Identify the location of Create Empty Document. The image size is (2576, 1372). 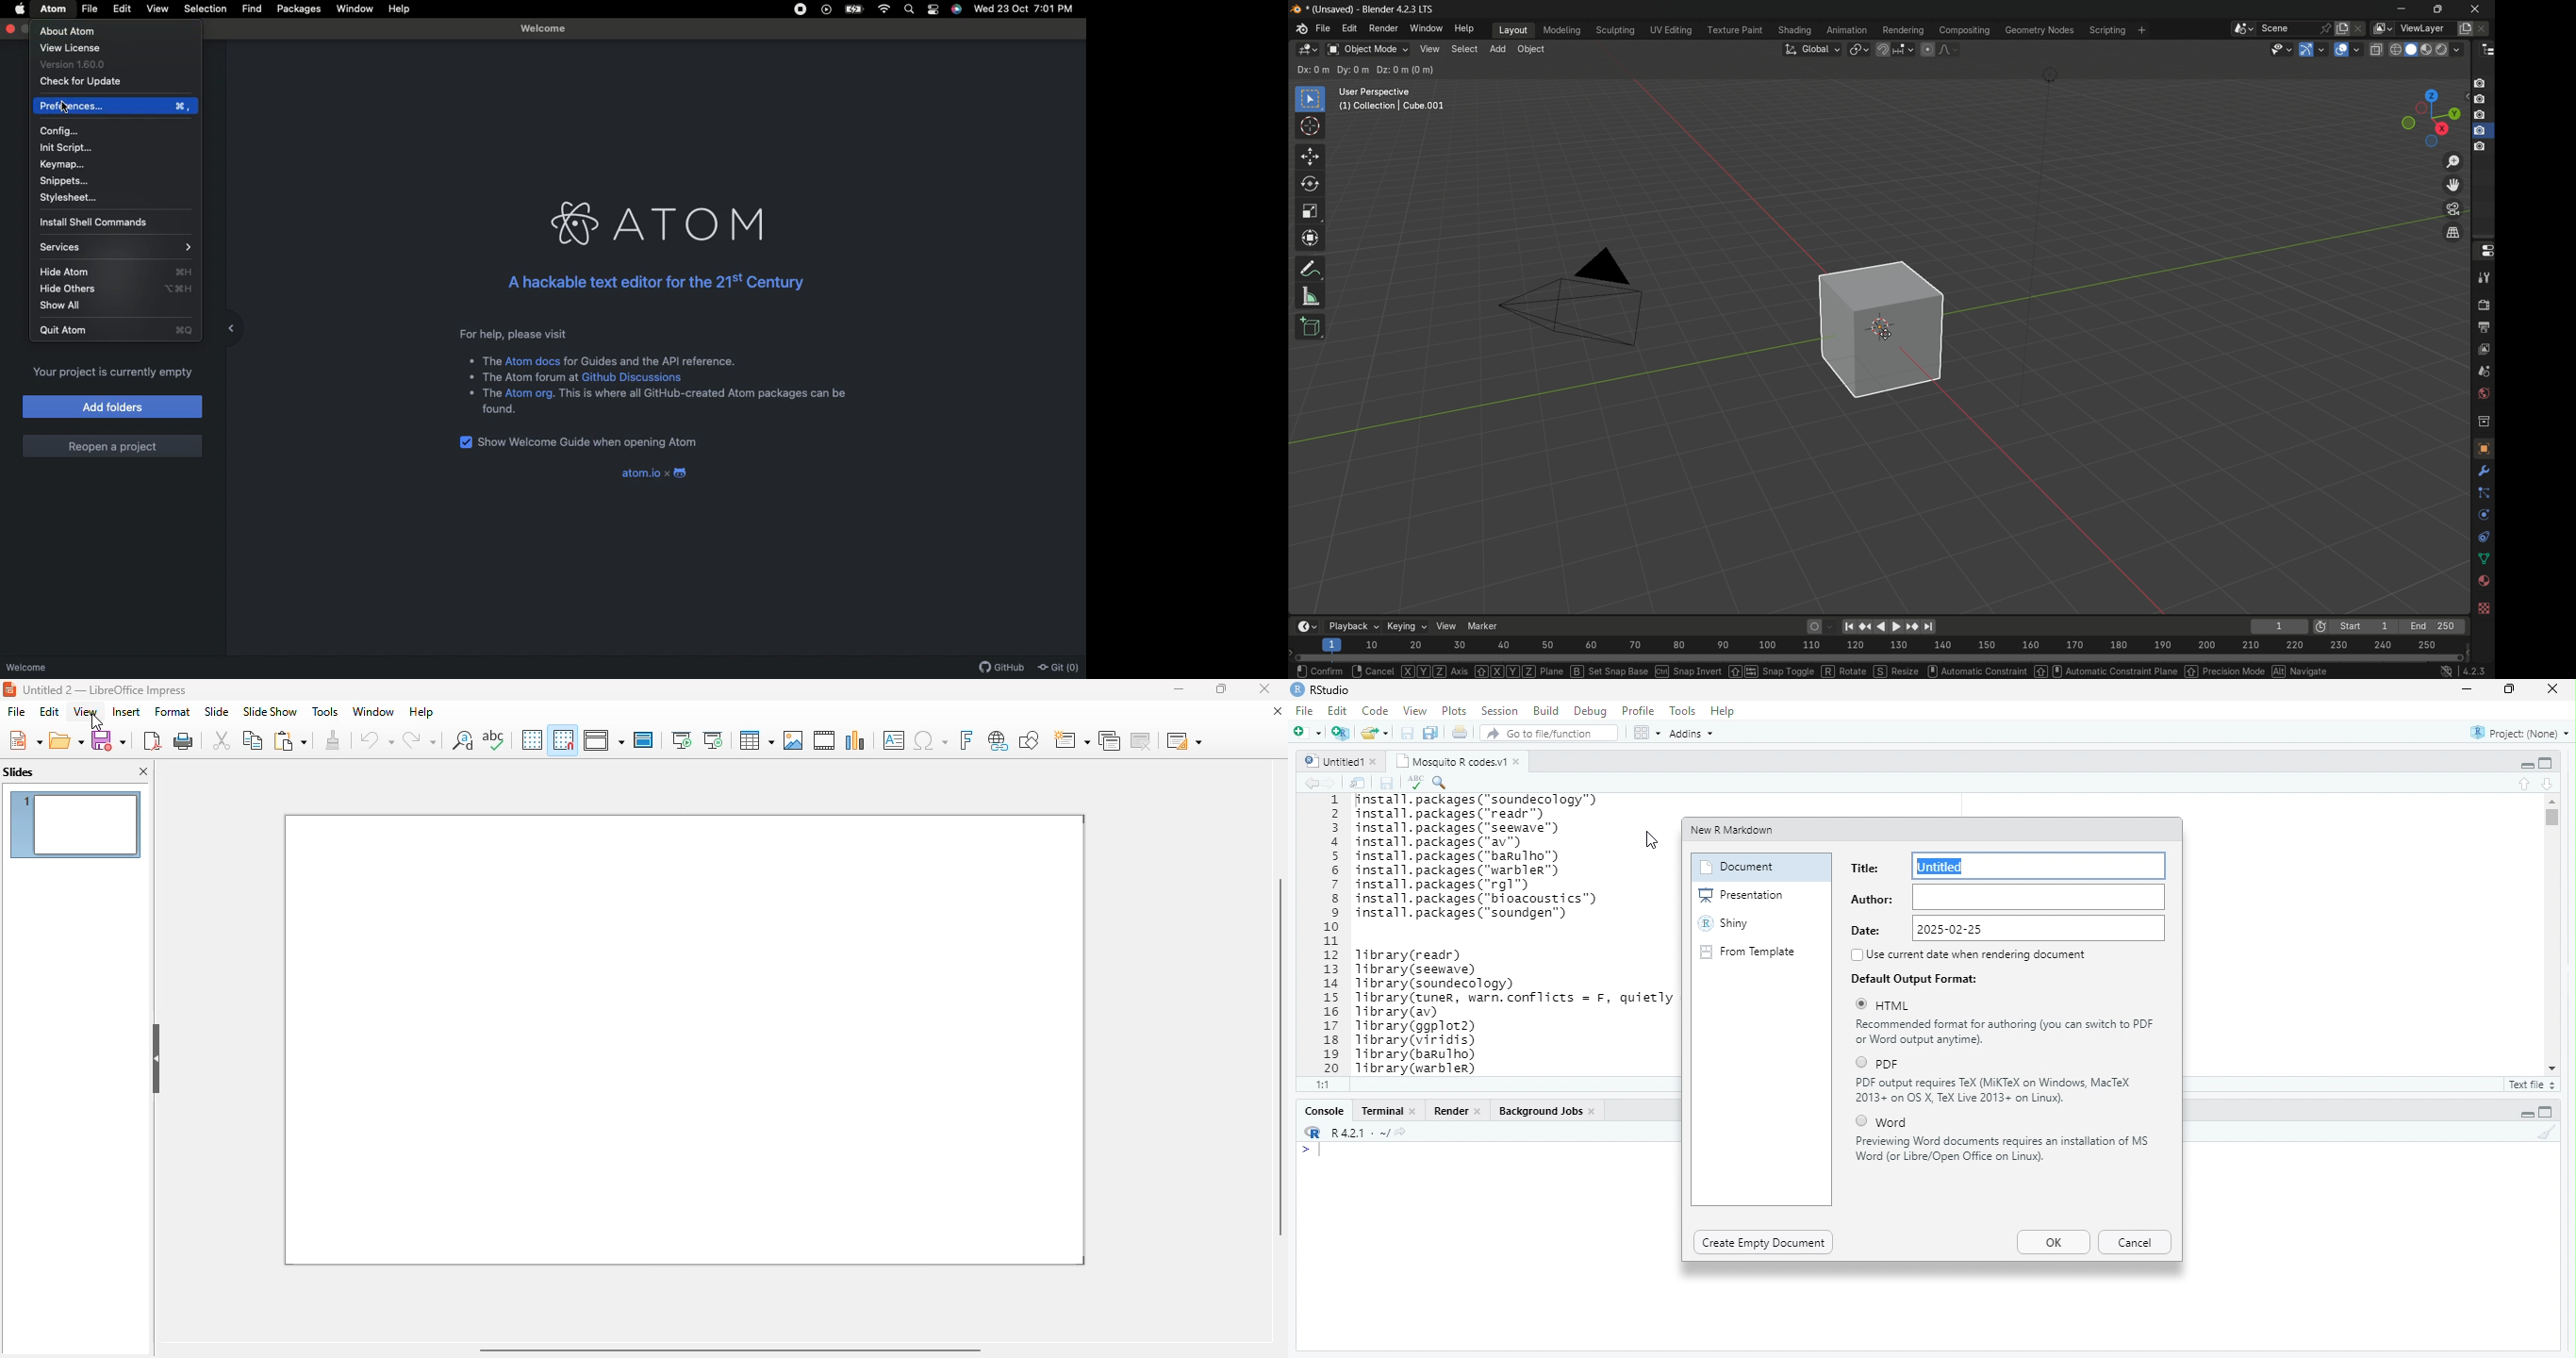
(1763, 1243).